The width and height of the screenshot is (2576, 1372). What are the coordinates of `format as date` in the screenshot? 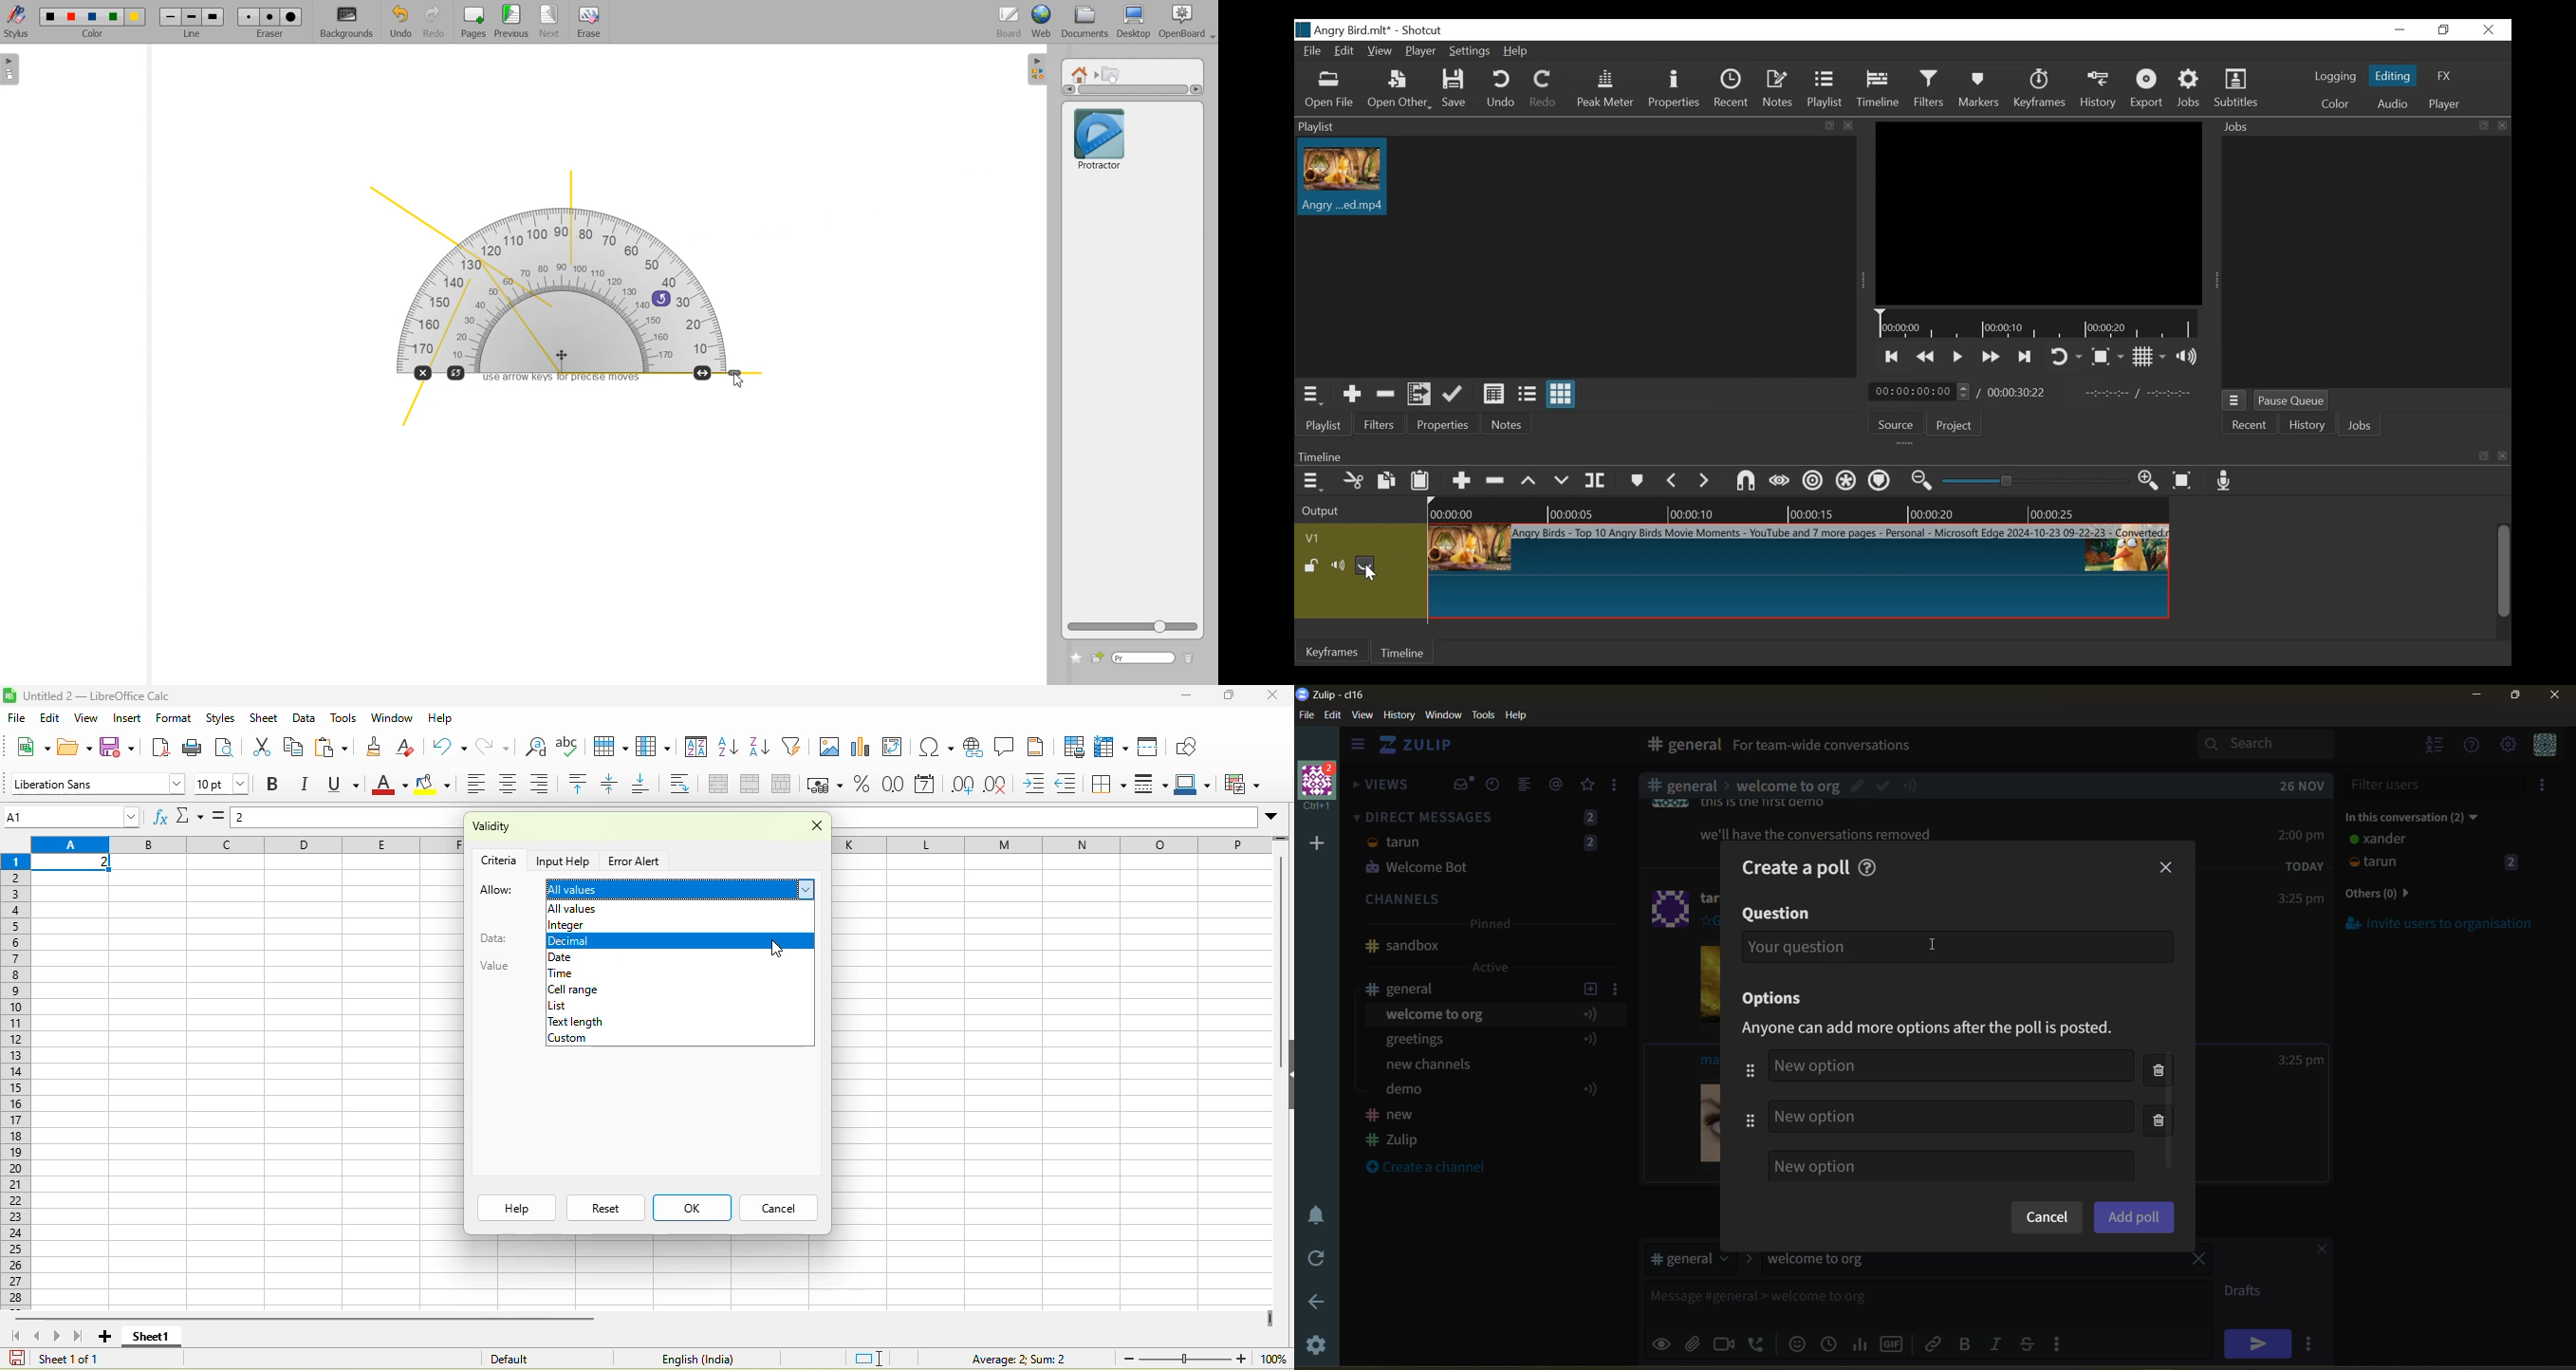 It's located at (926, 786).